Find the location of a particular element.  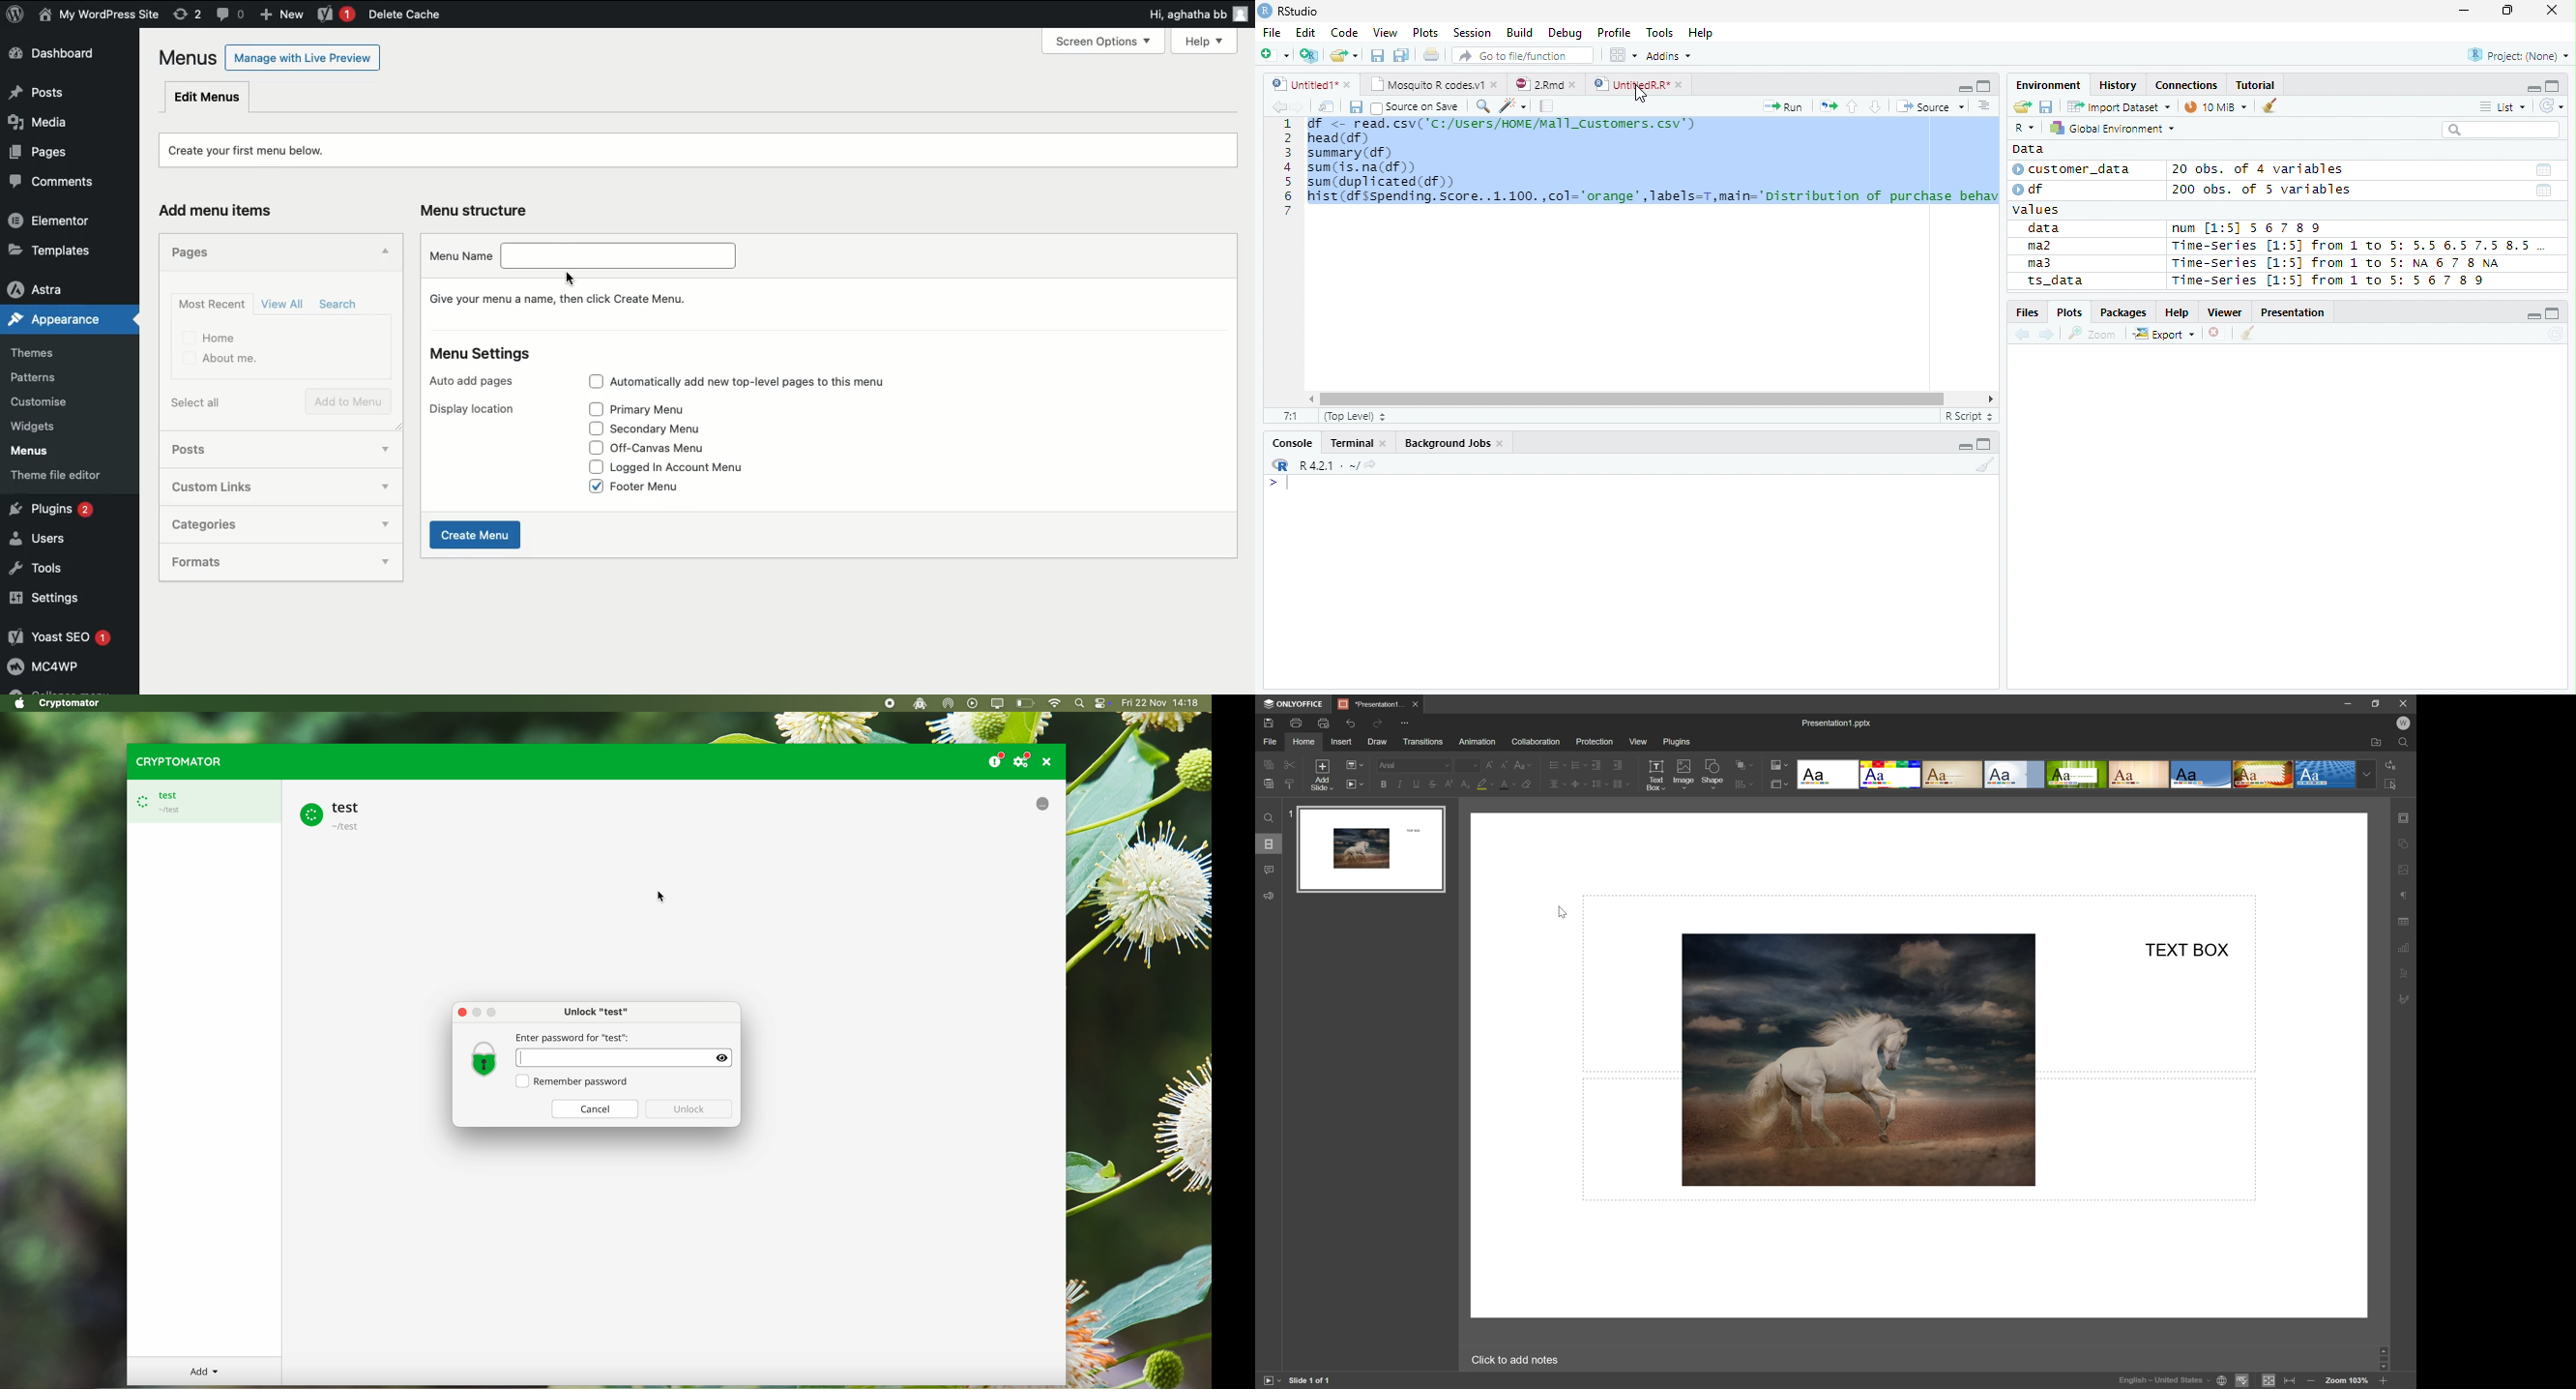

History is located at coordinates (2120, 86).